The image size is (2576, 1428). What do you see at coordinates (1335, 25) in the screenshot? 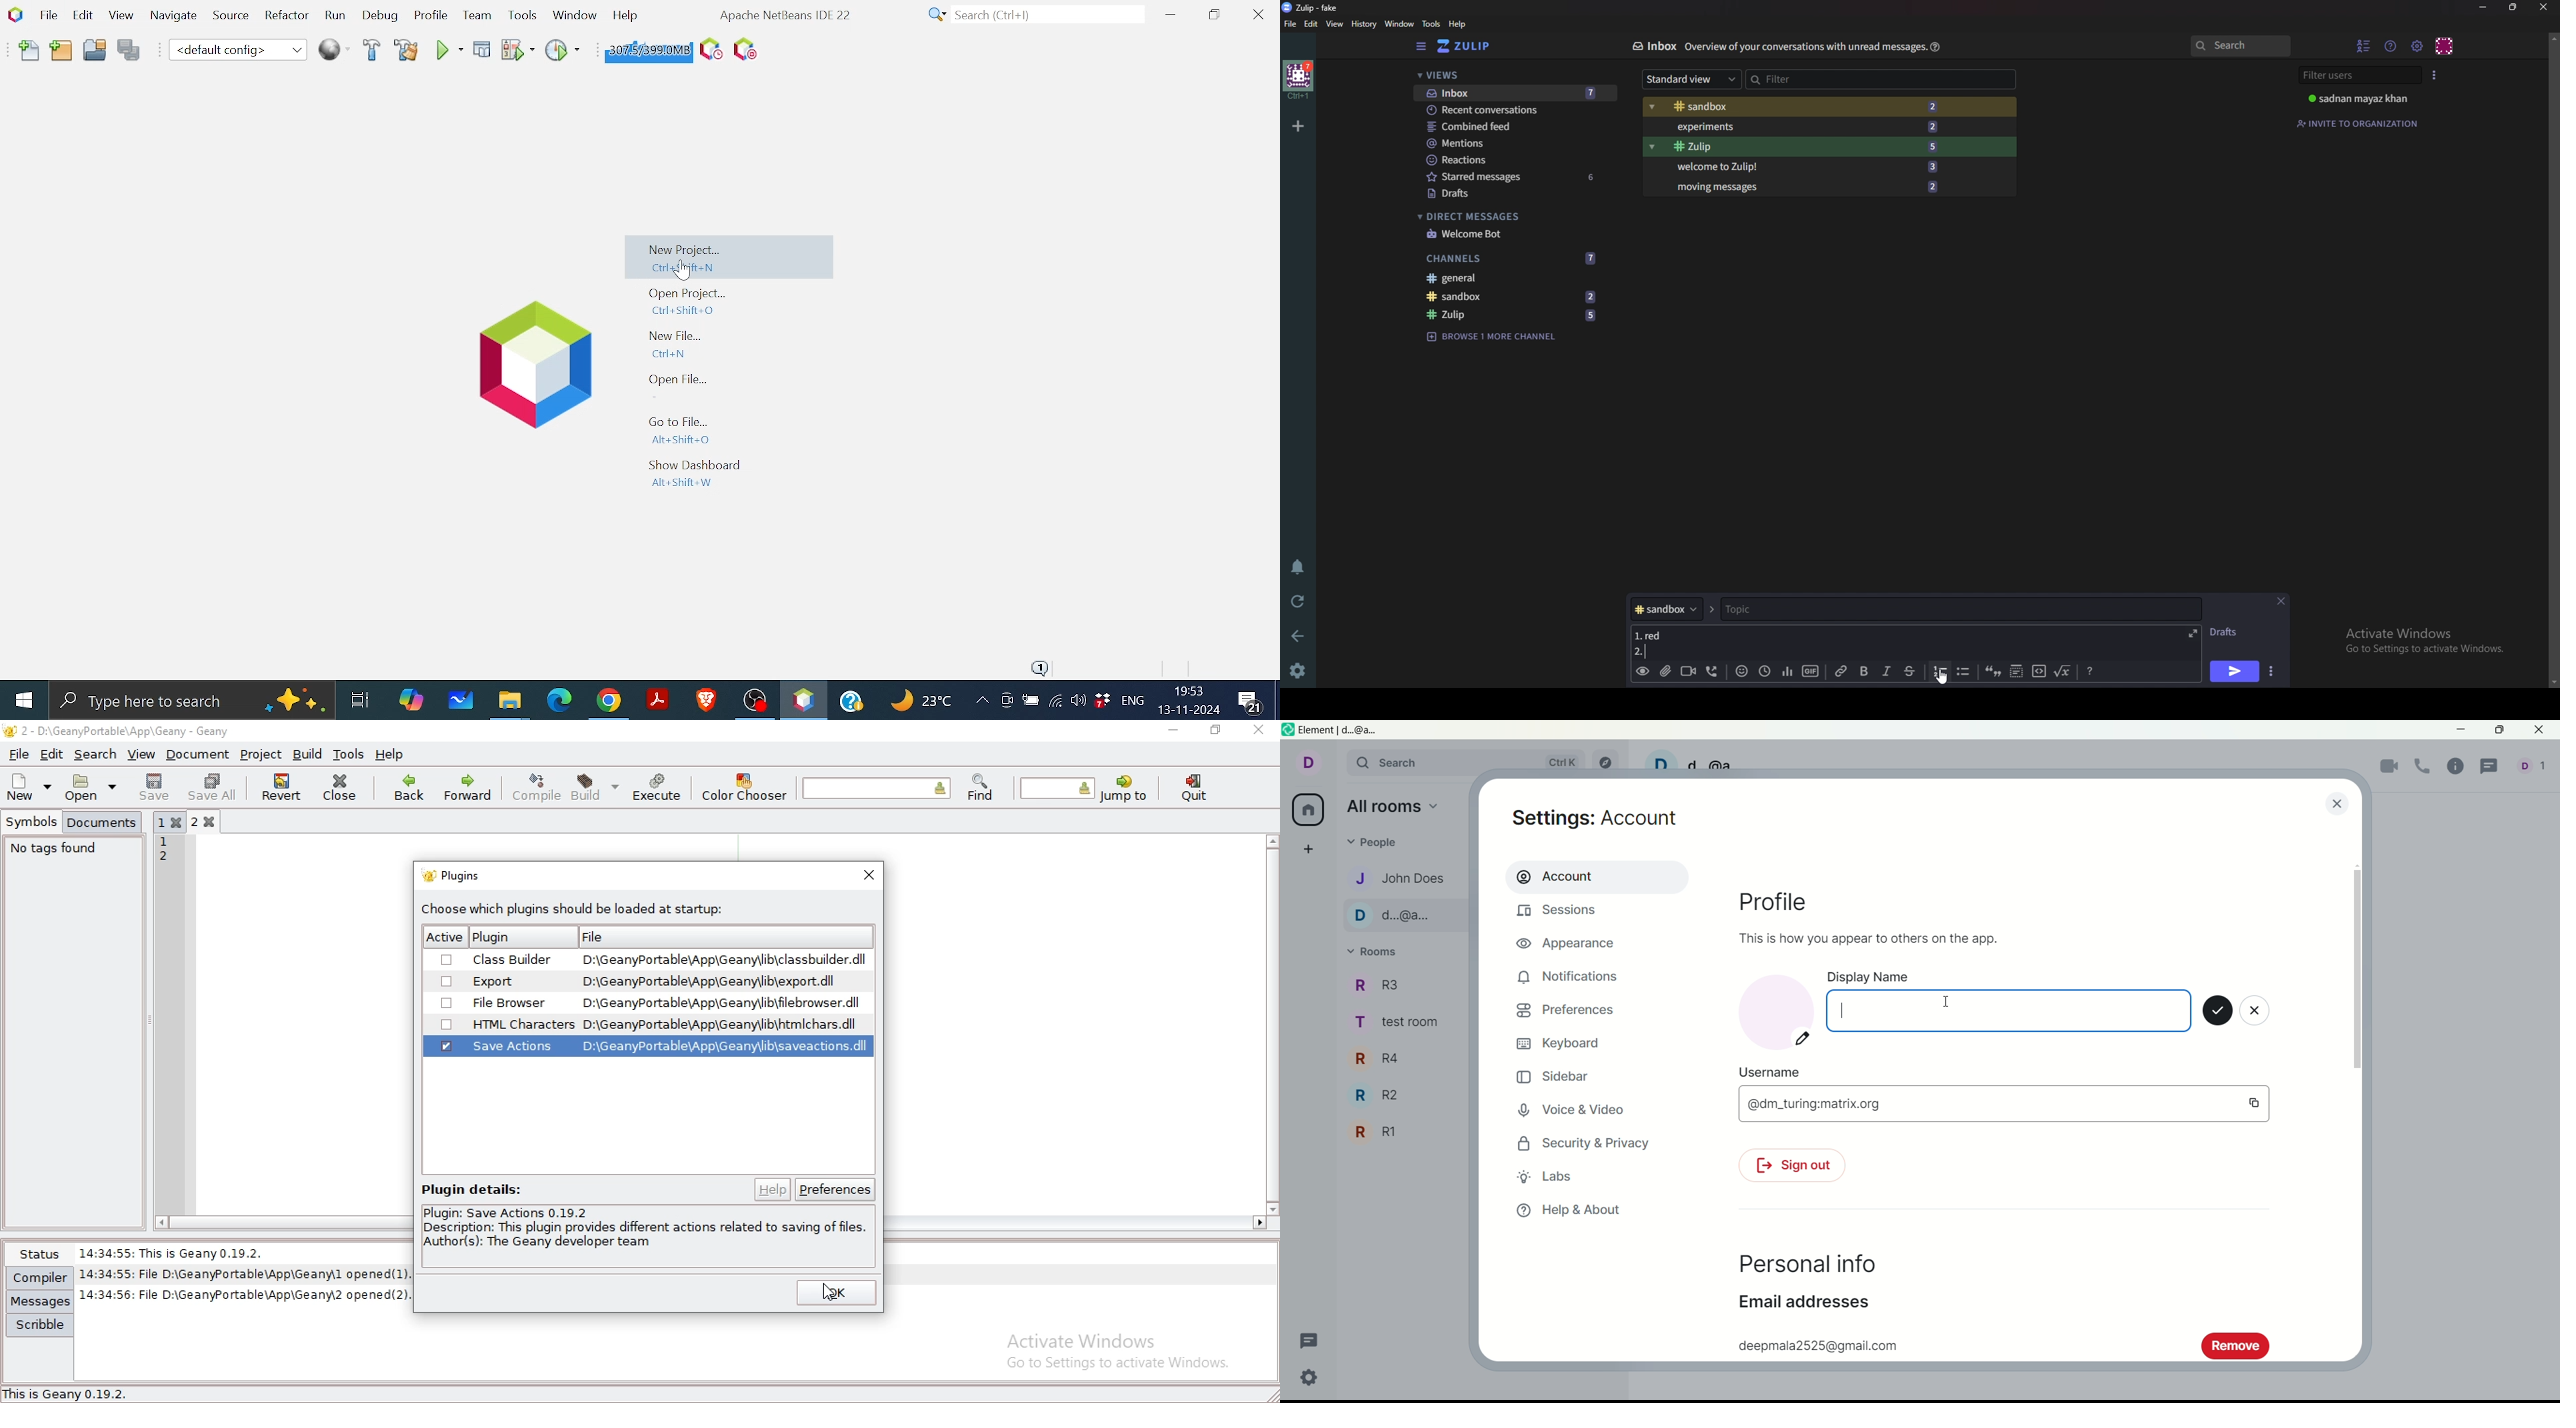
I see `View` at bounding box center [1335, 25].